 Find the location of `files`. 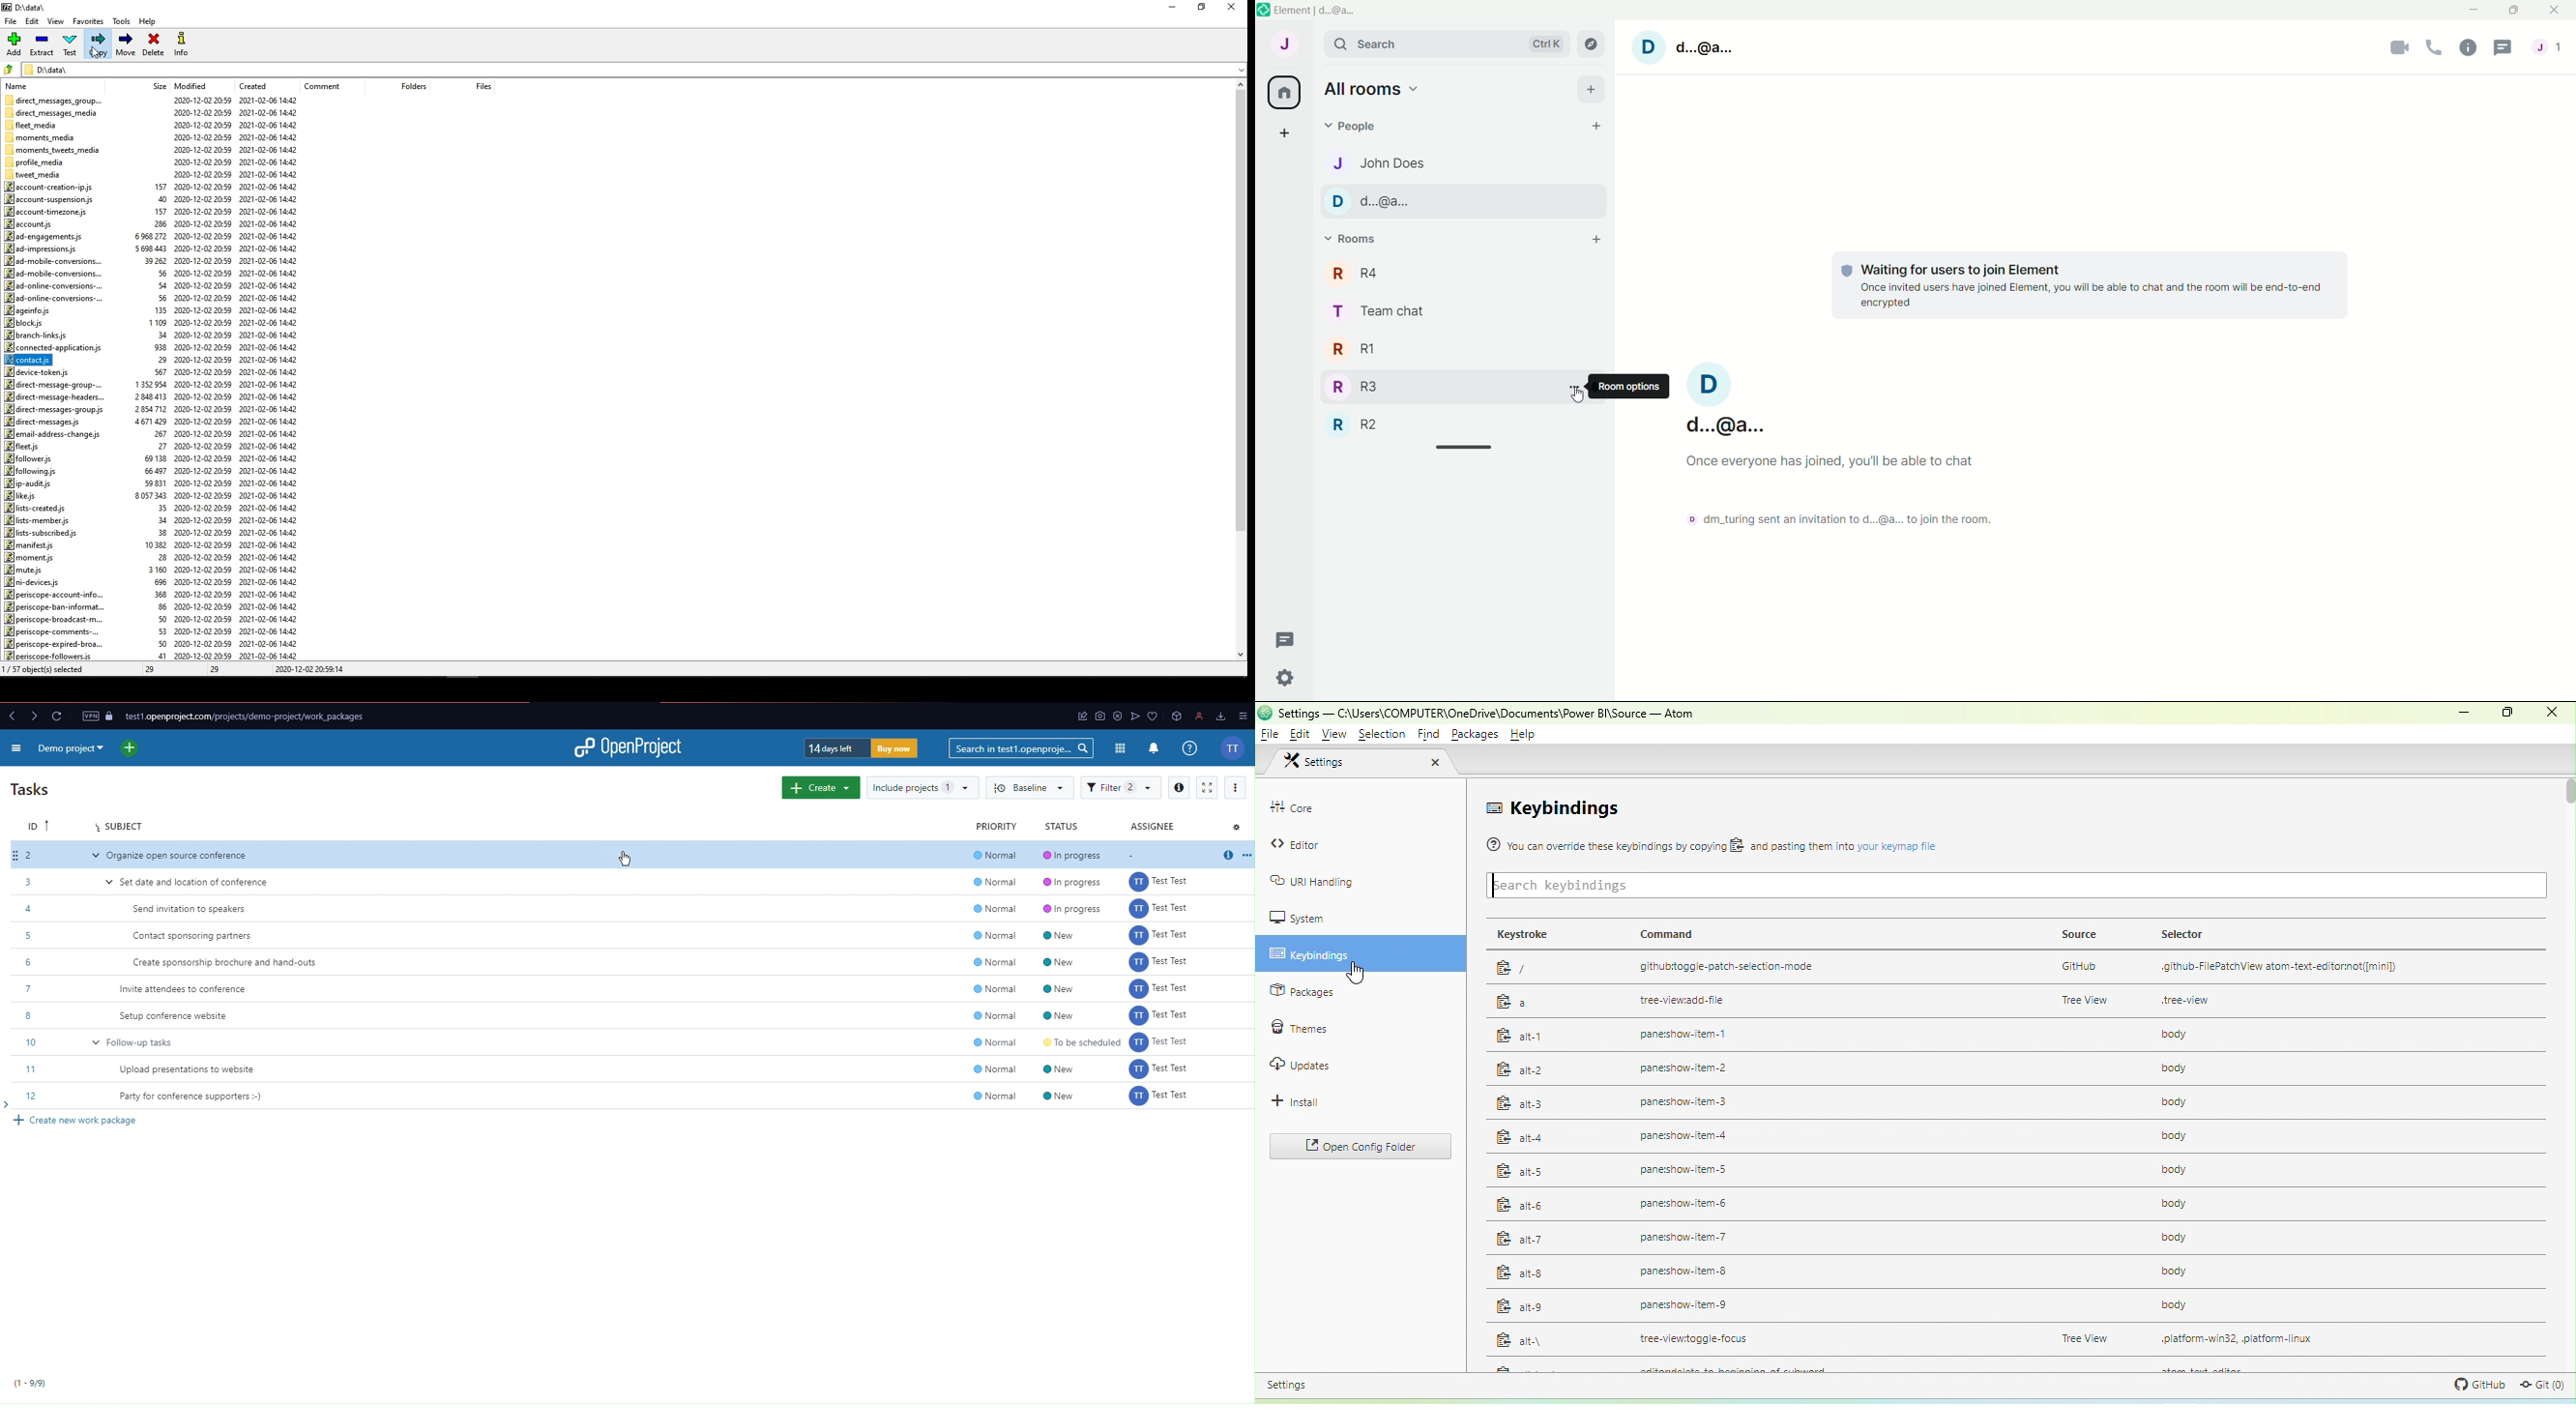

files is located at coordinates (475, 85).